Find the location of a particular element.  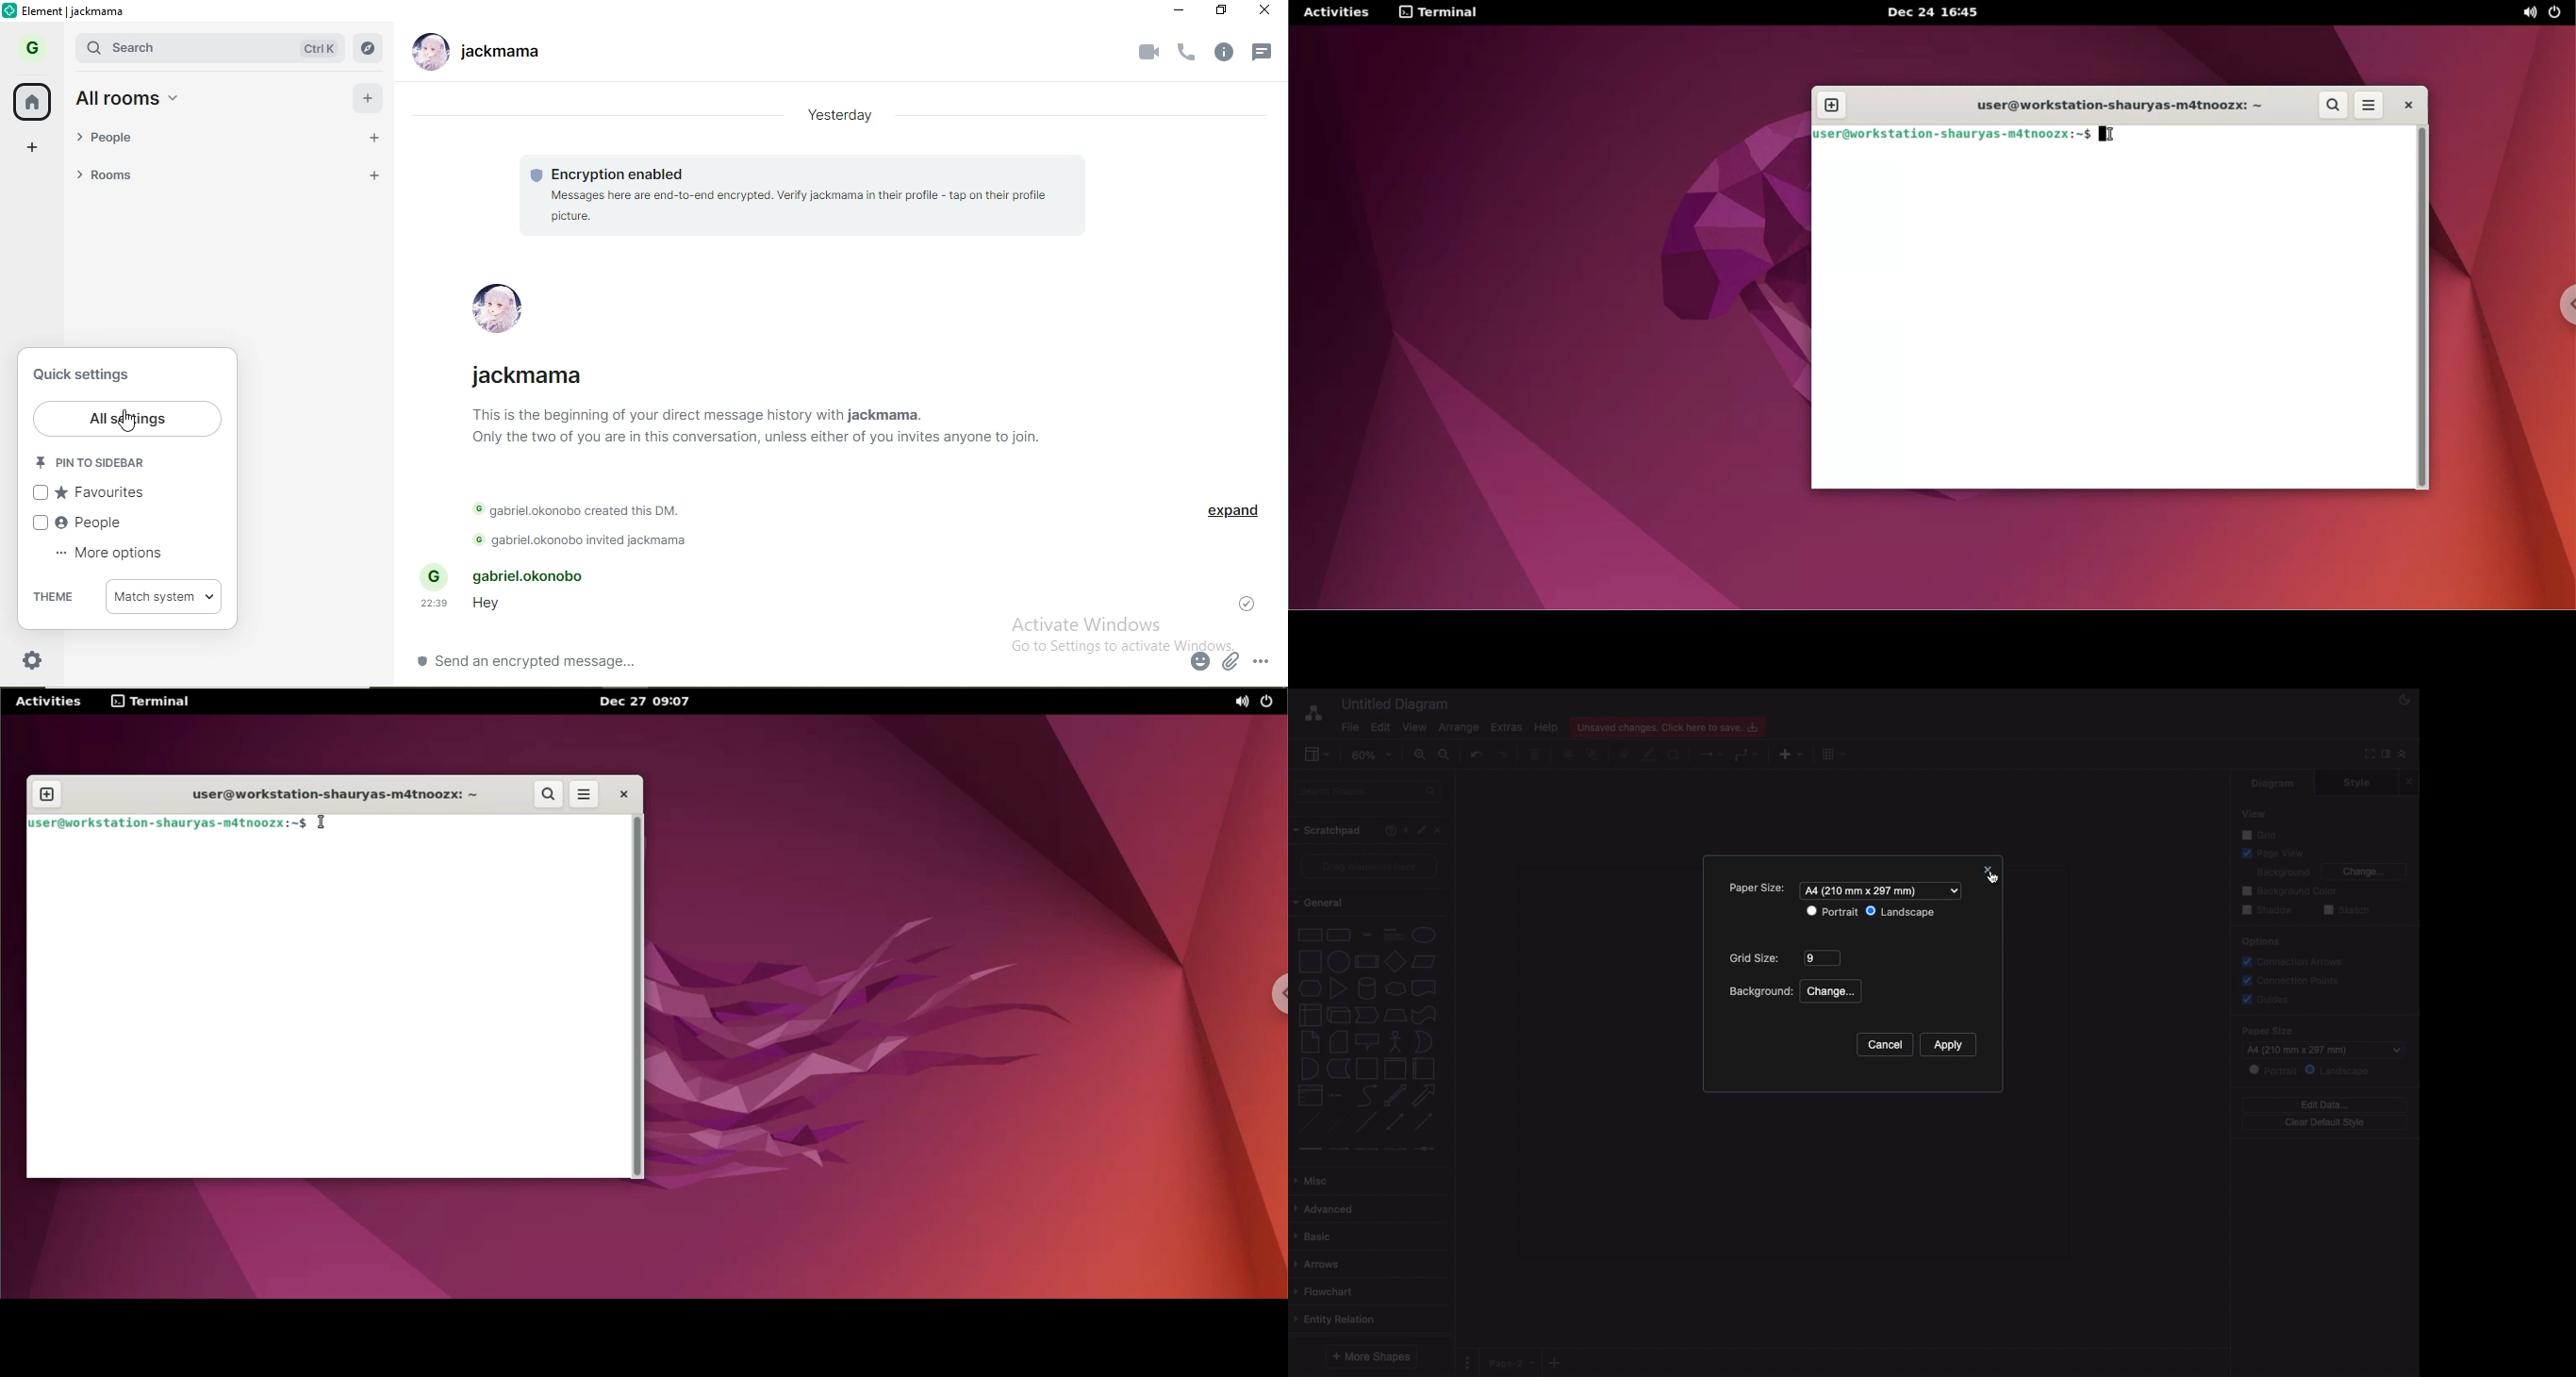

notification is located at coordinates (1265, 48).